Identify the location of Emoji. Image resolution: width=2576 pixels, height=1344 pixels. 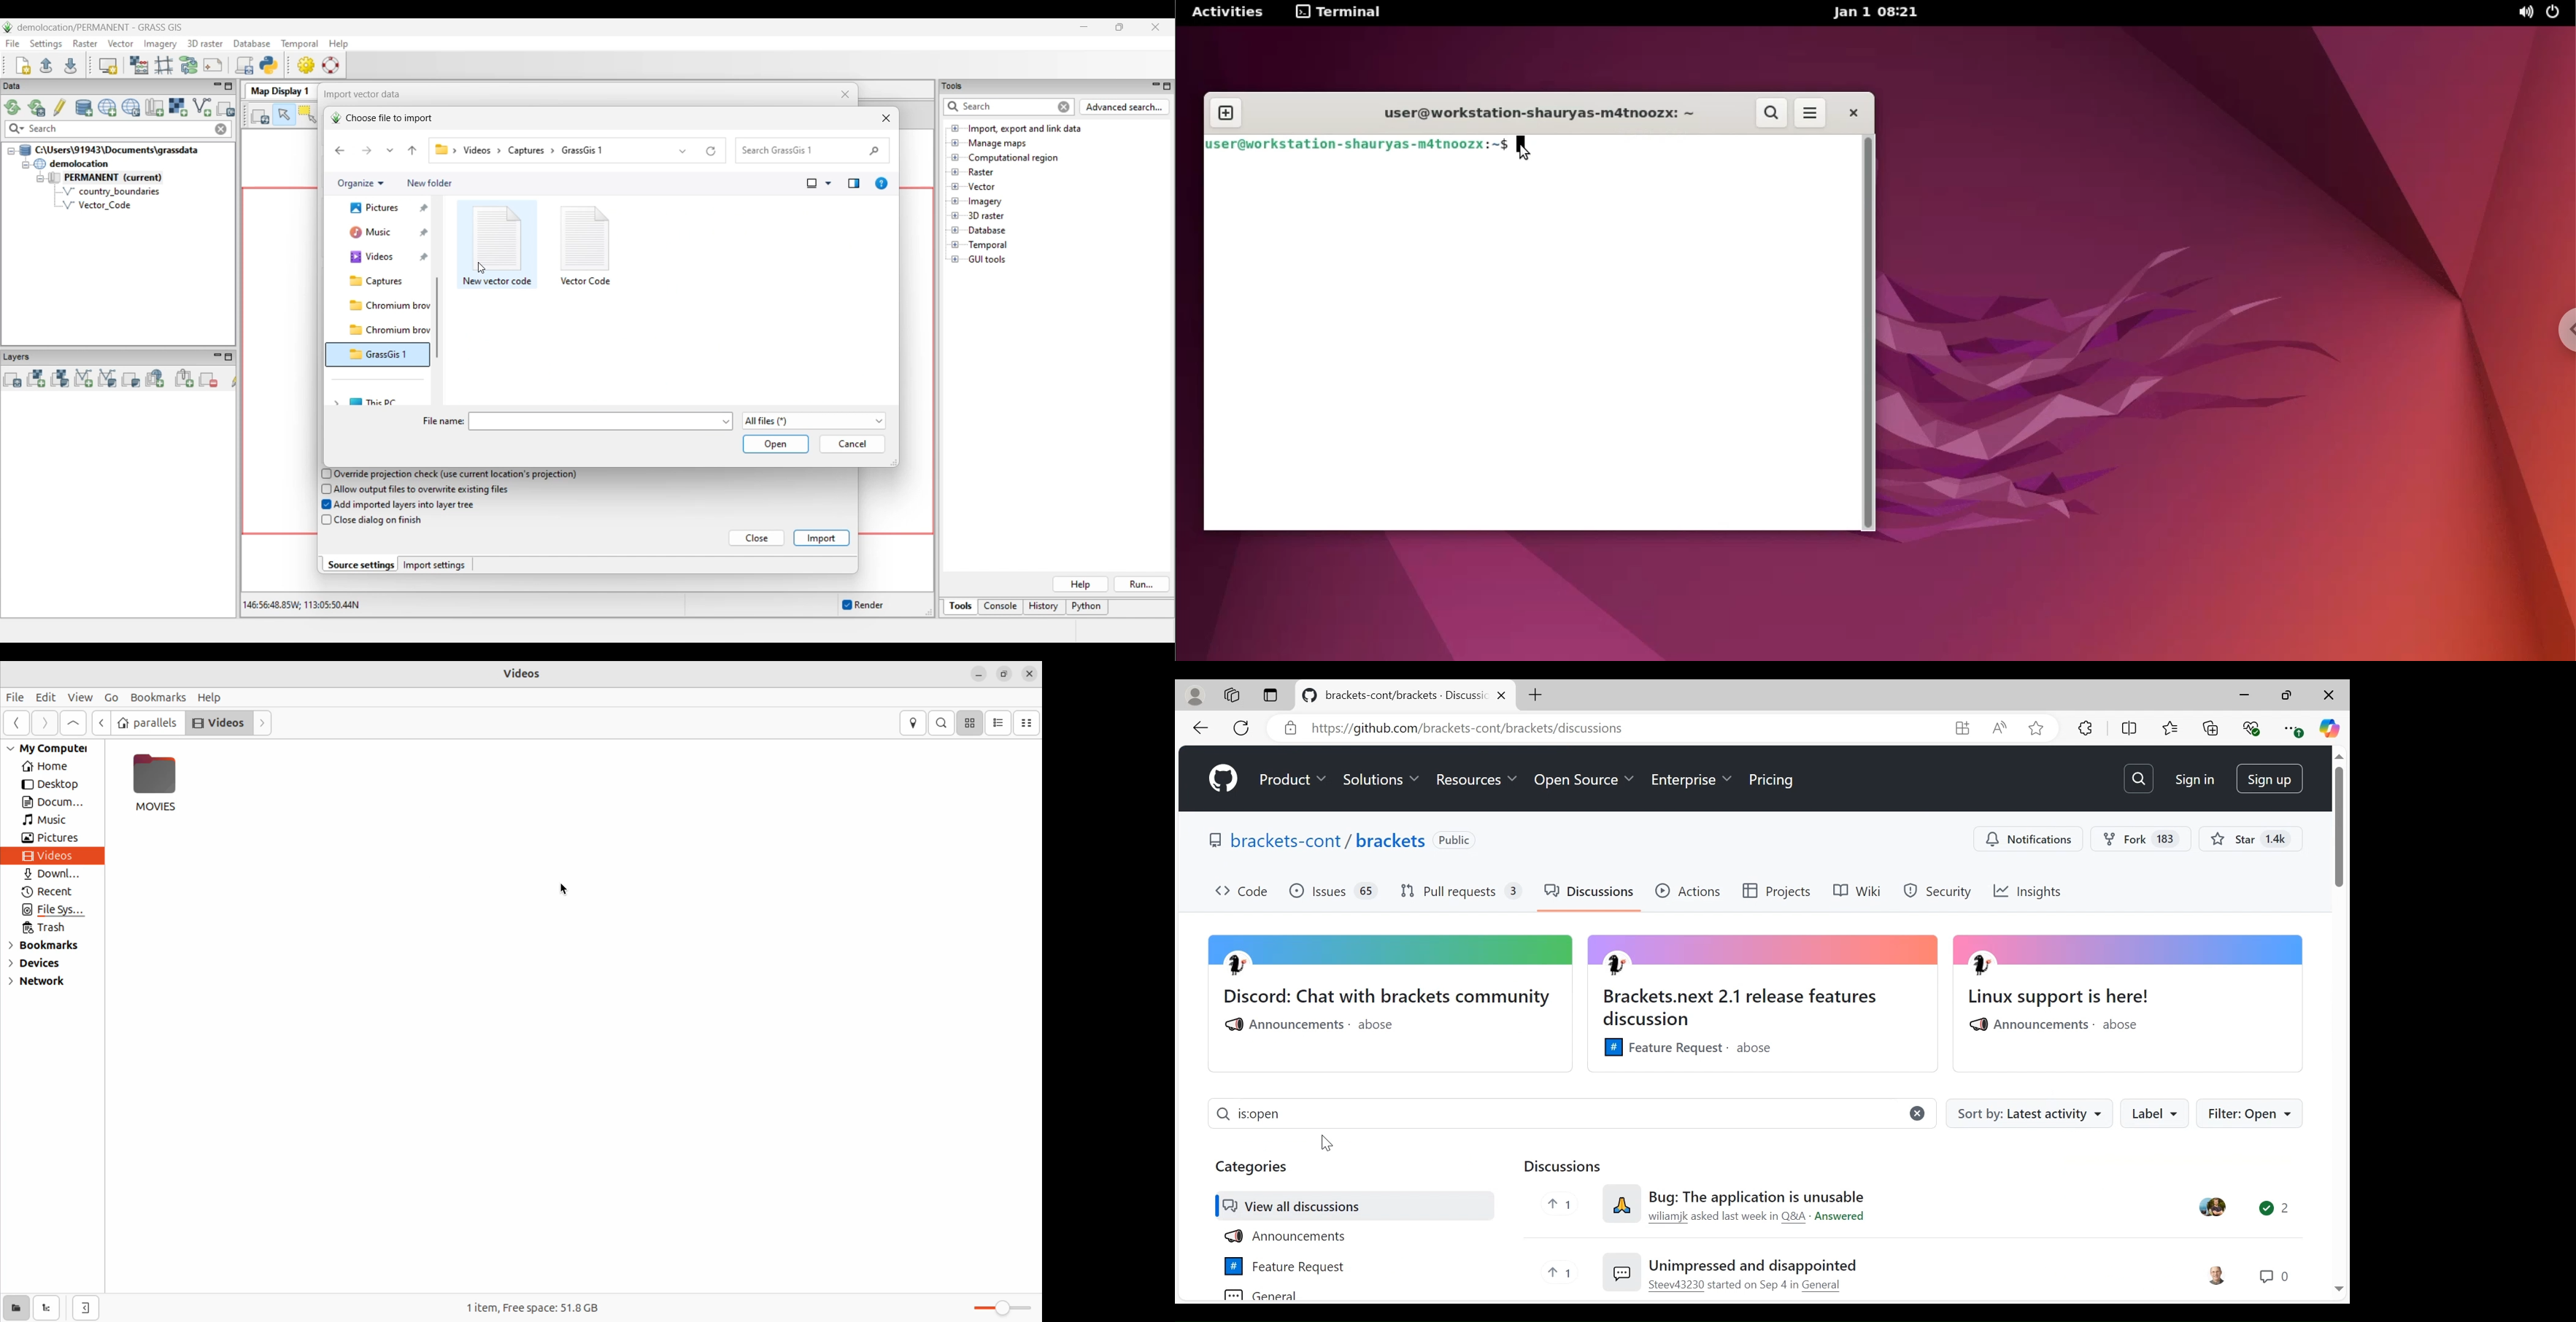
(1622, 1271).